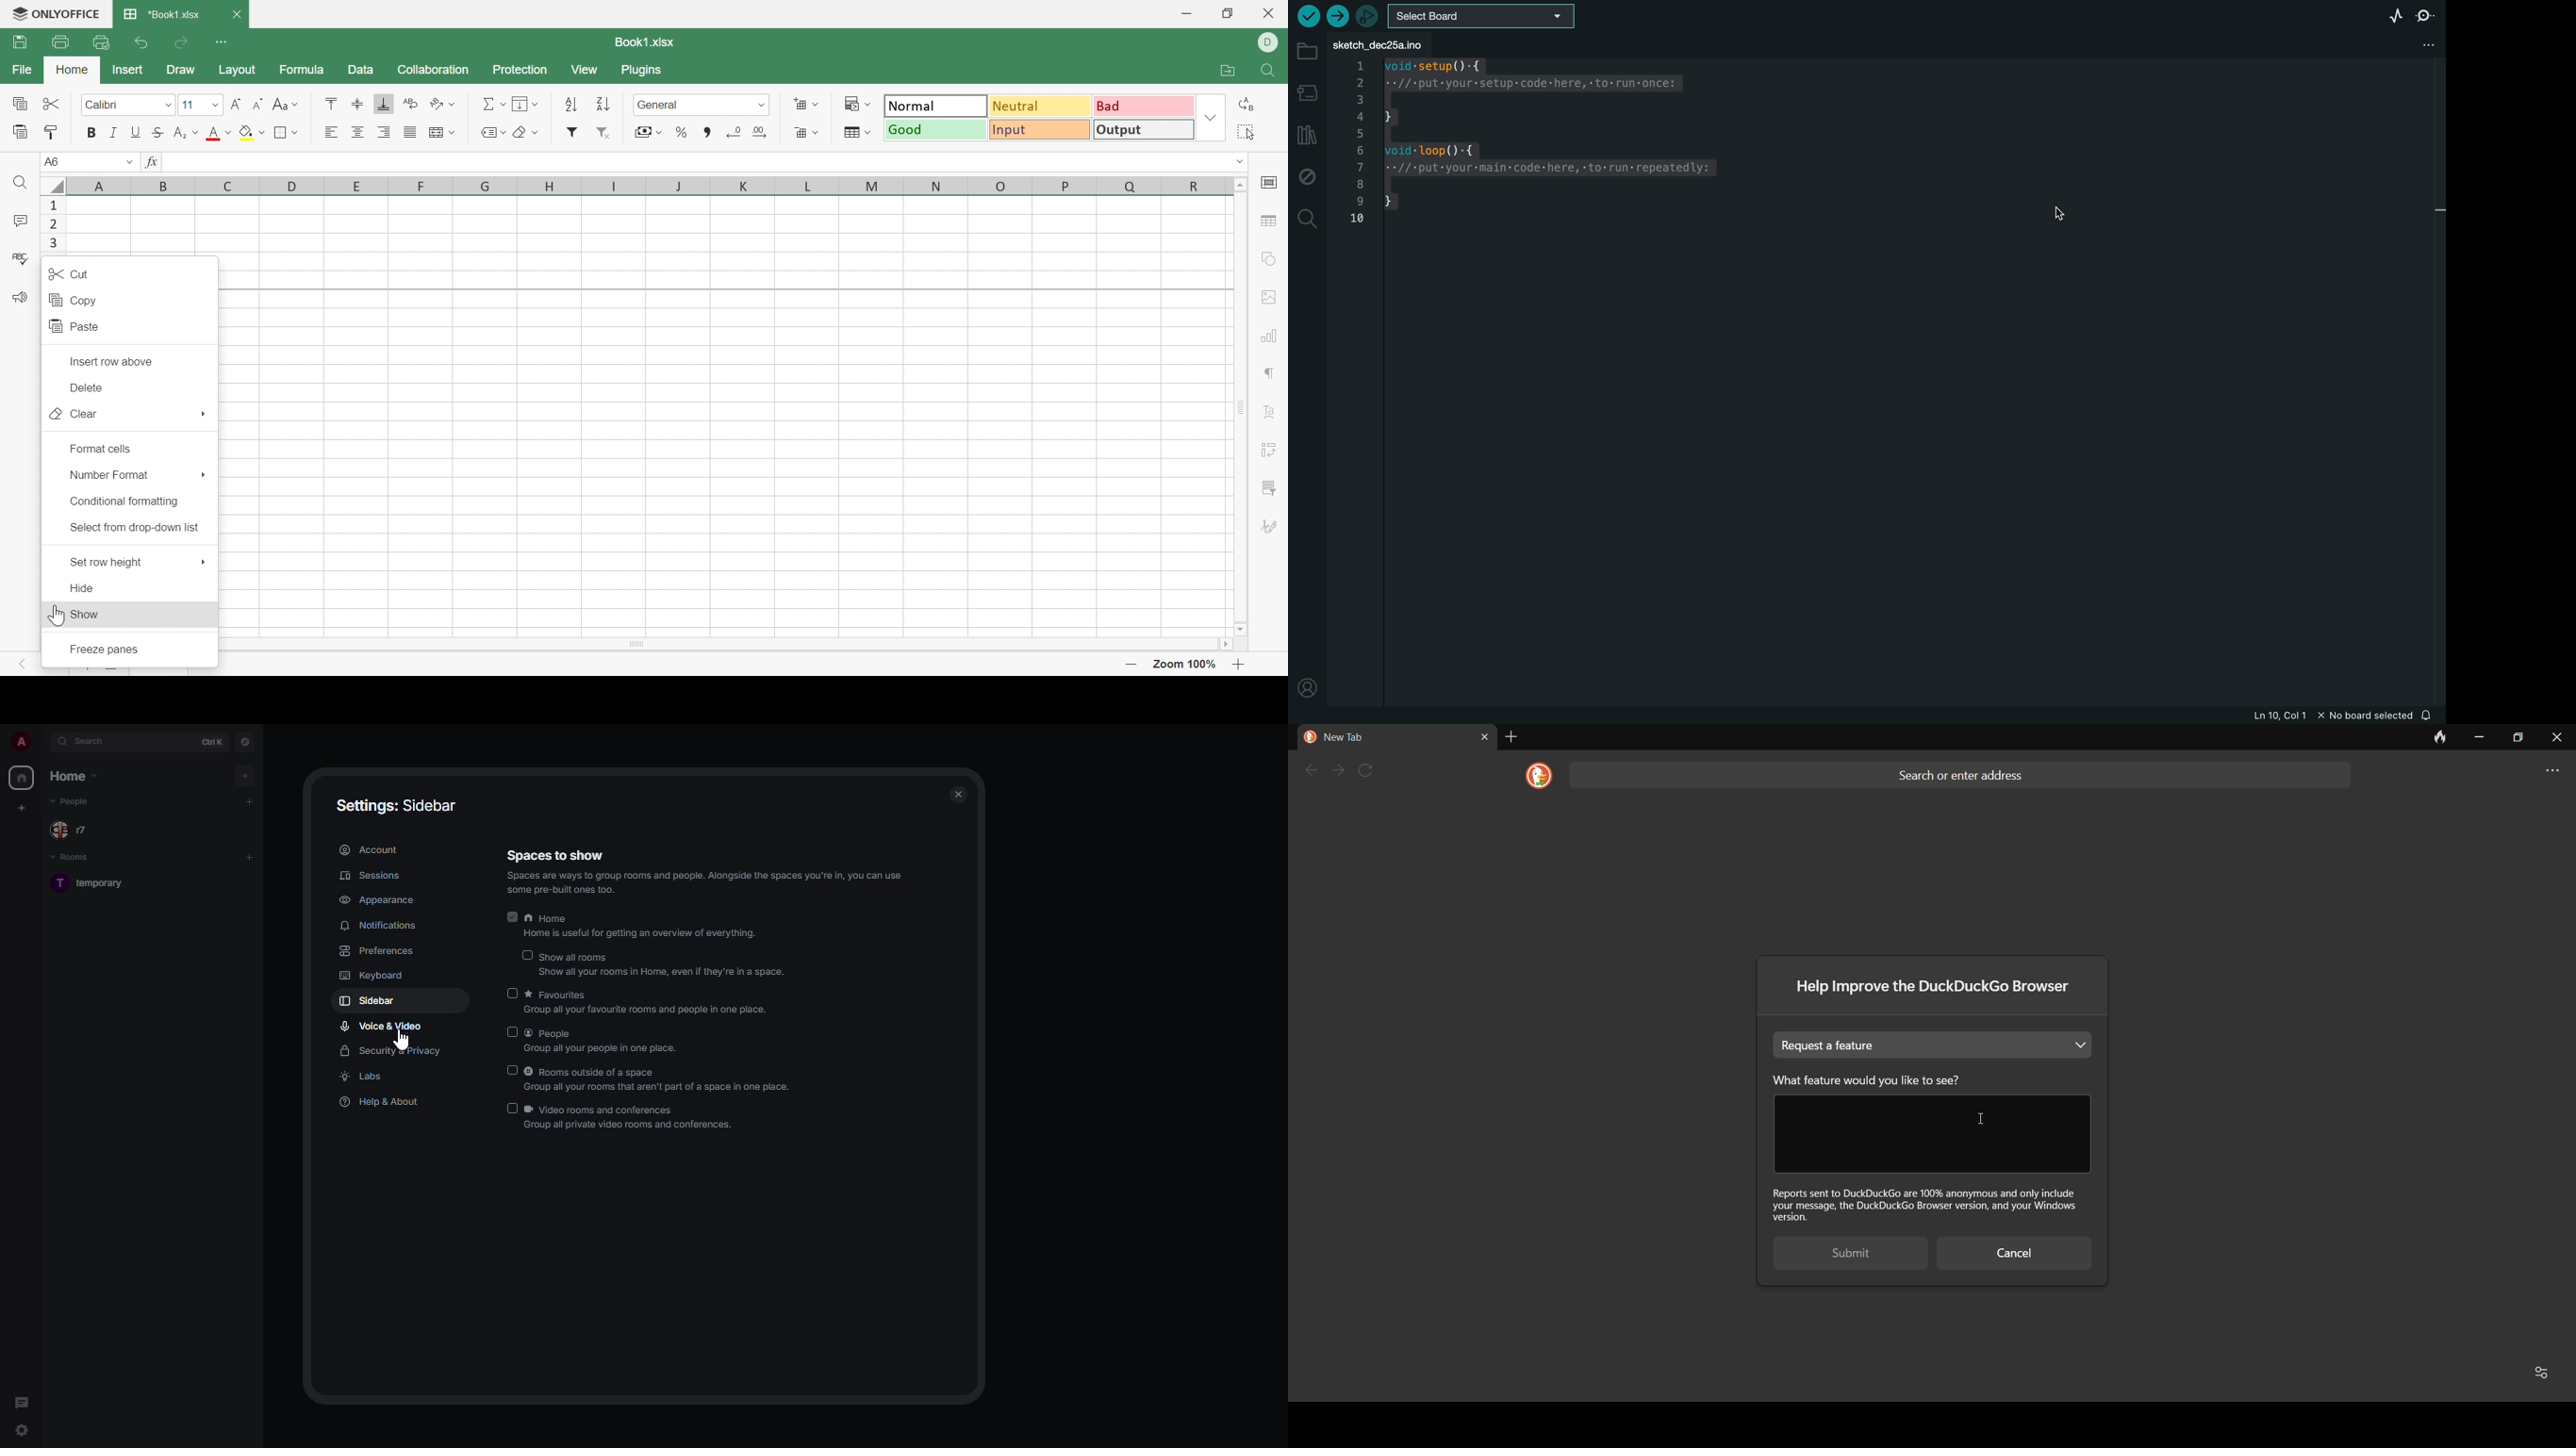  Describe the element at coordinates (1269, 338) in the screenshot. I see `chart settings` at that location.